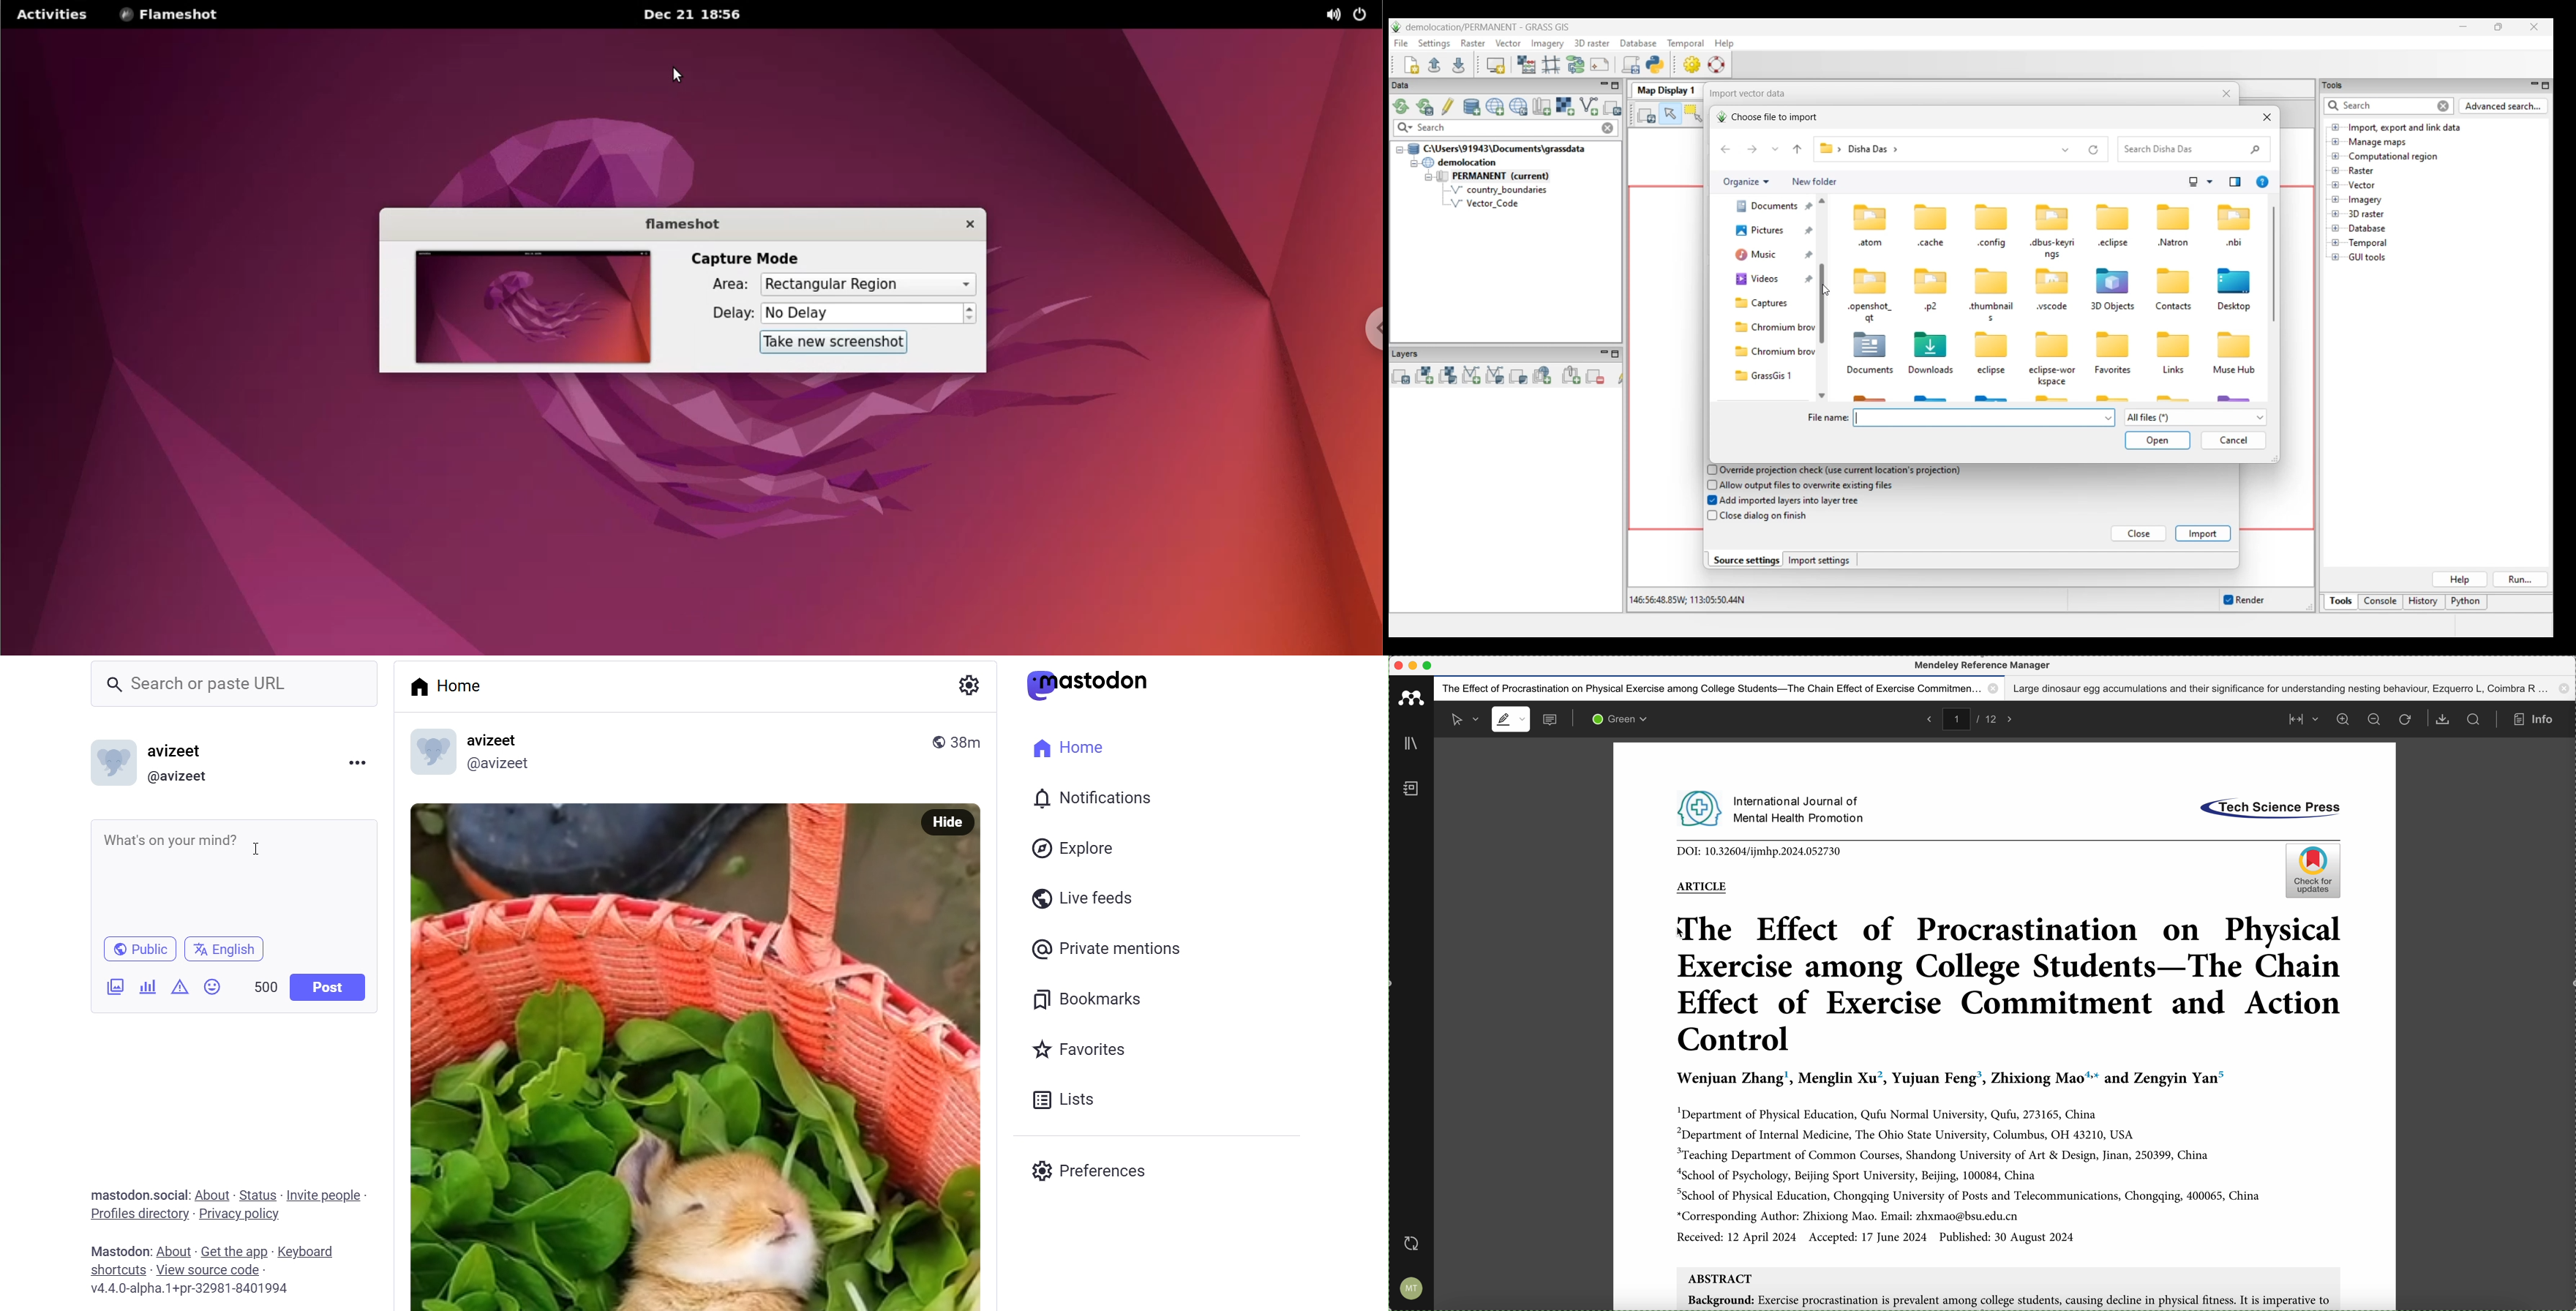  I want to click on public post, so click(938, 743).